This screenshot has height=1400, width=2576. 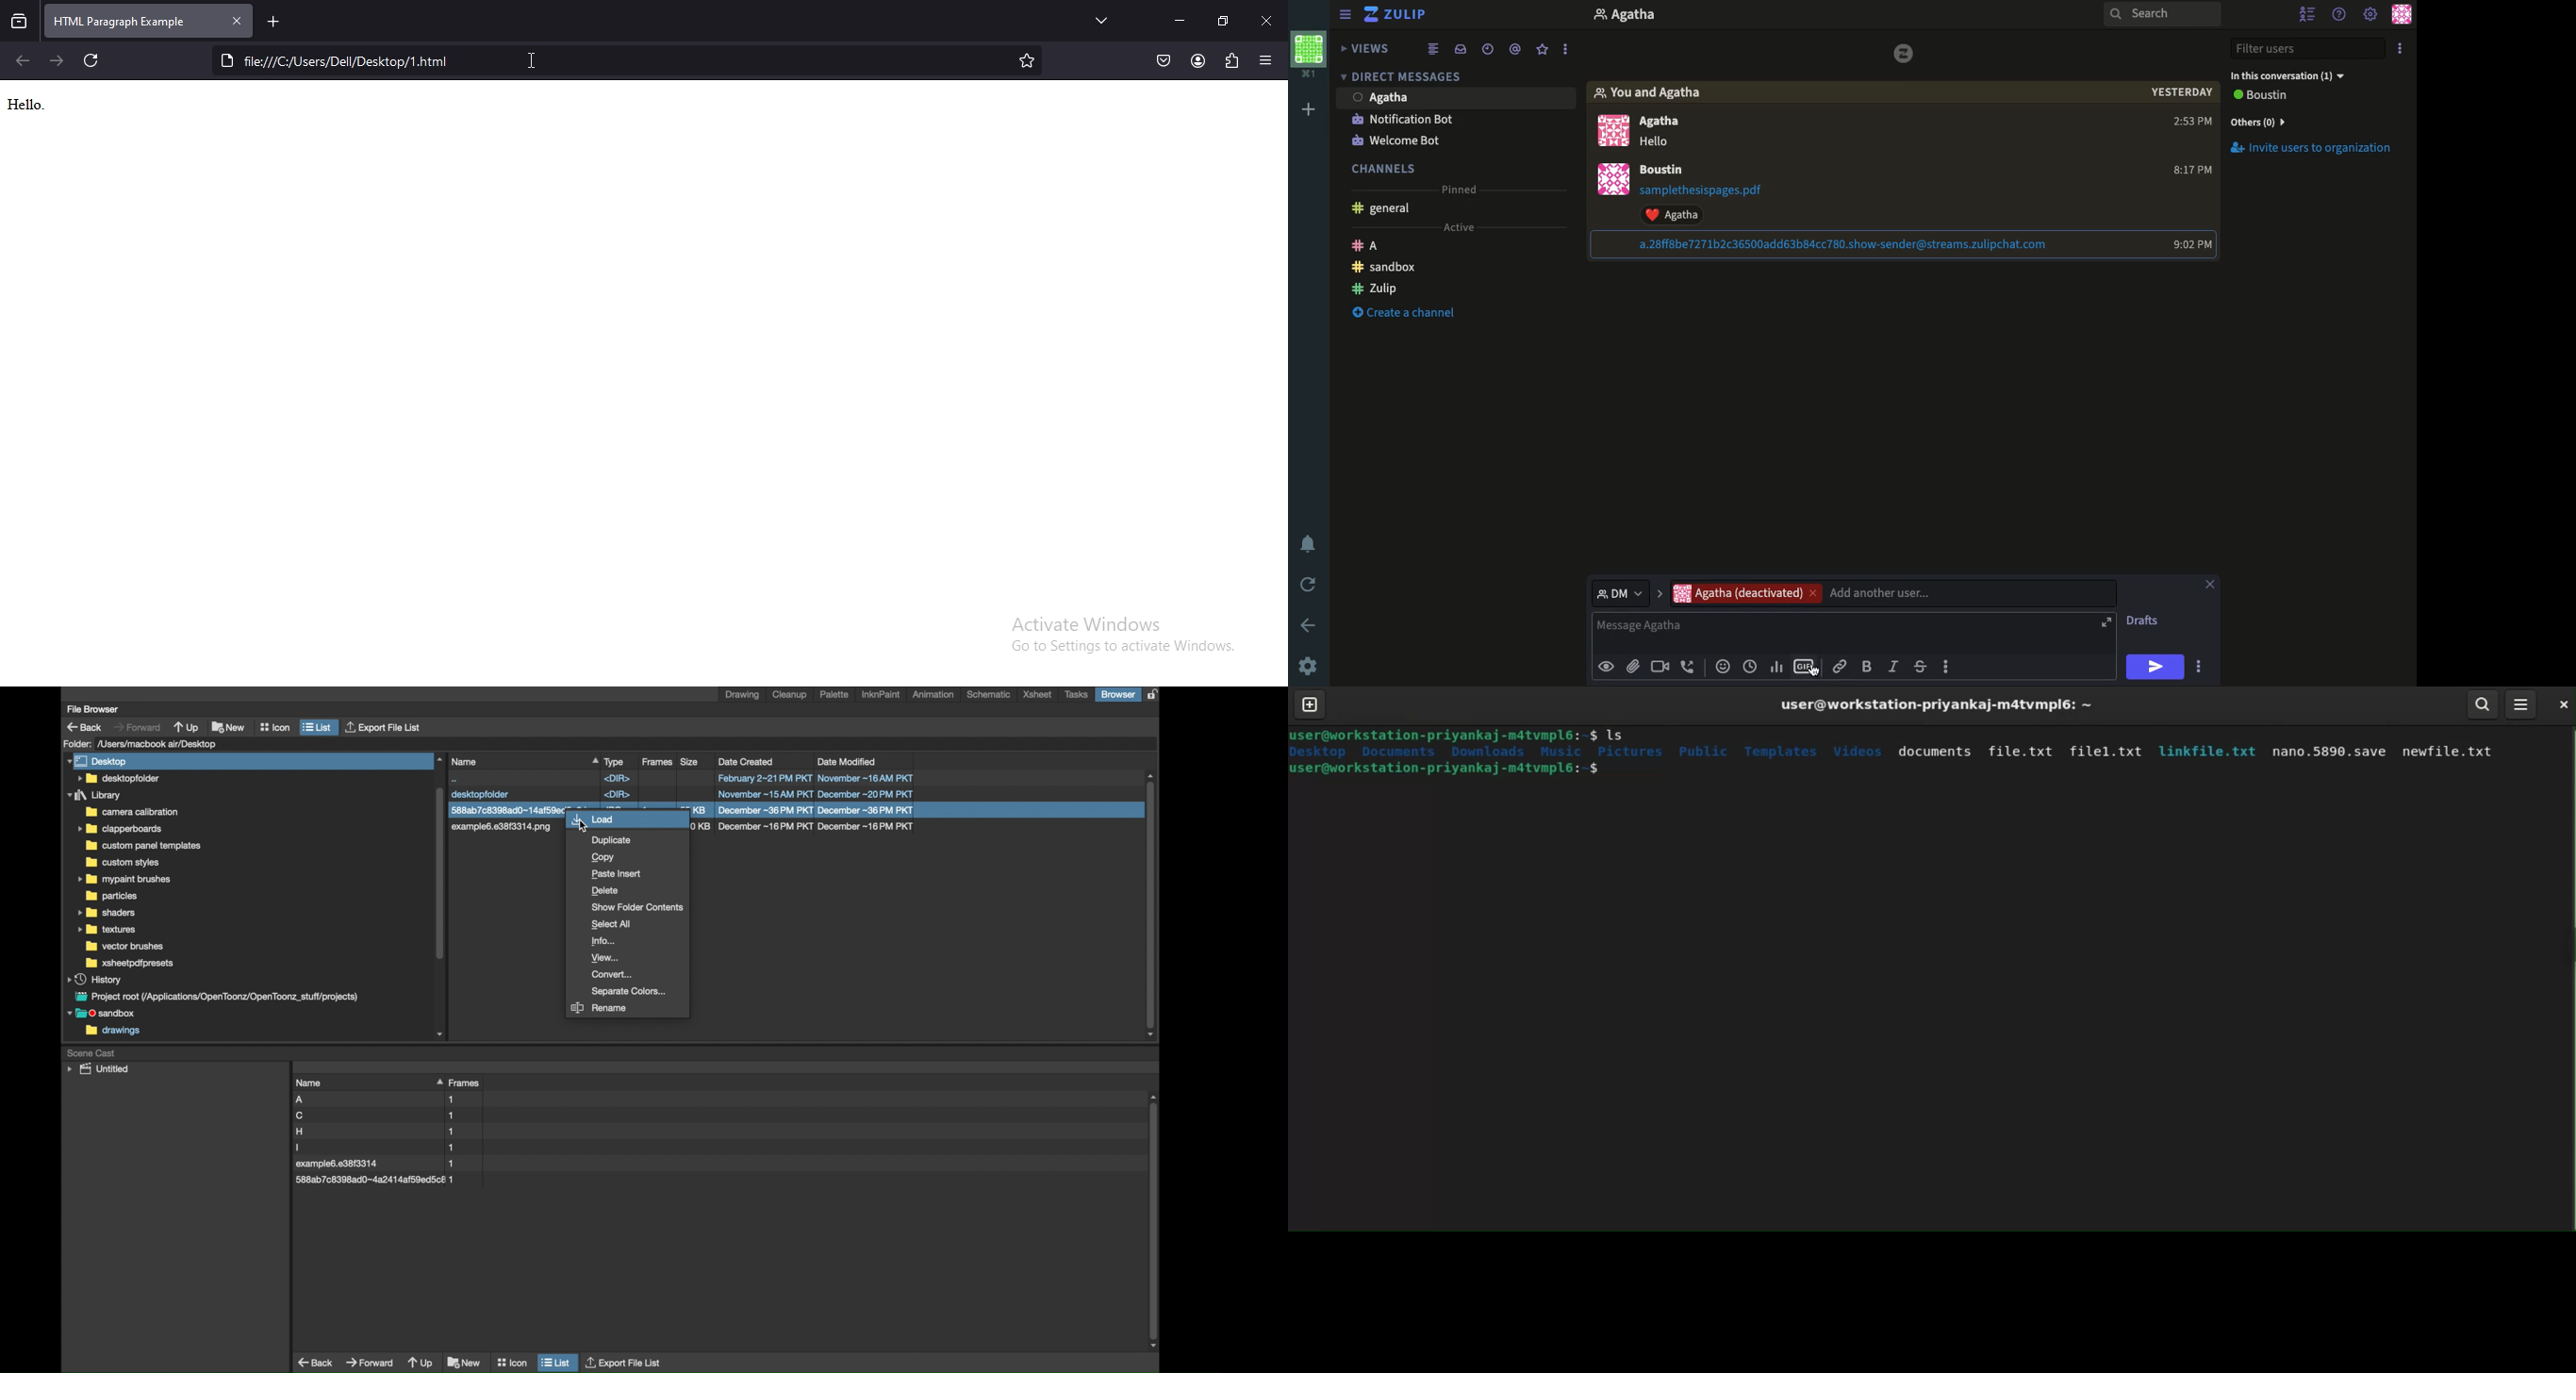 What do you see at coordinates (2204, 664) in the screenshot?
I see `More Options` at bounding box center [2204, 664].